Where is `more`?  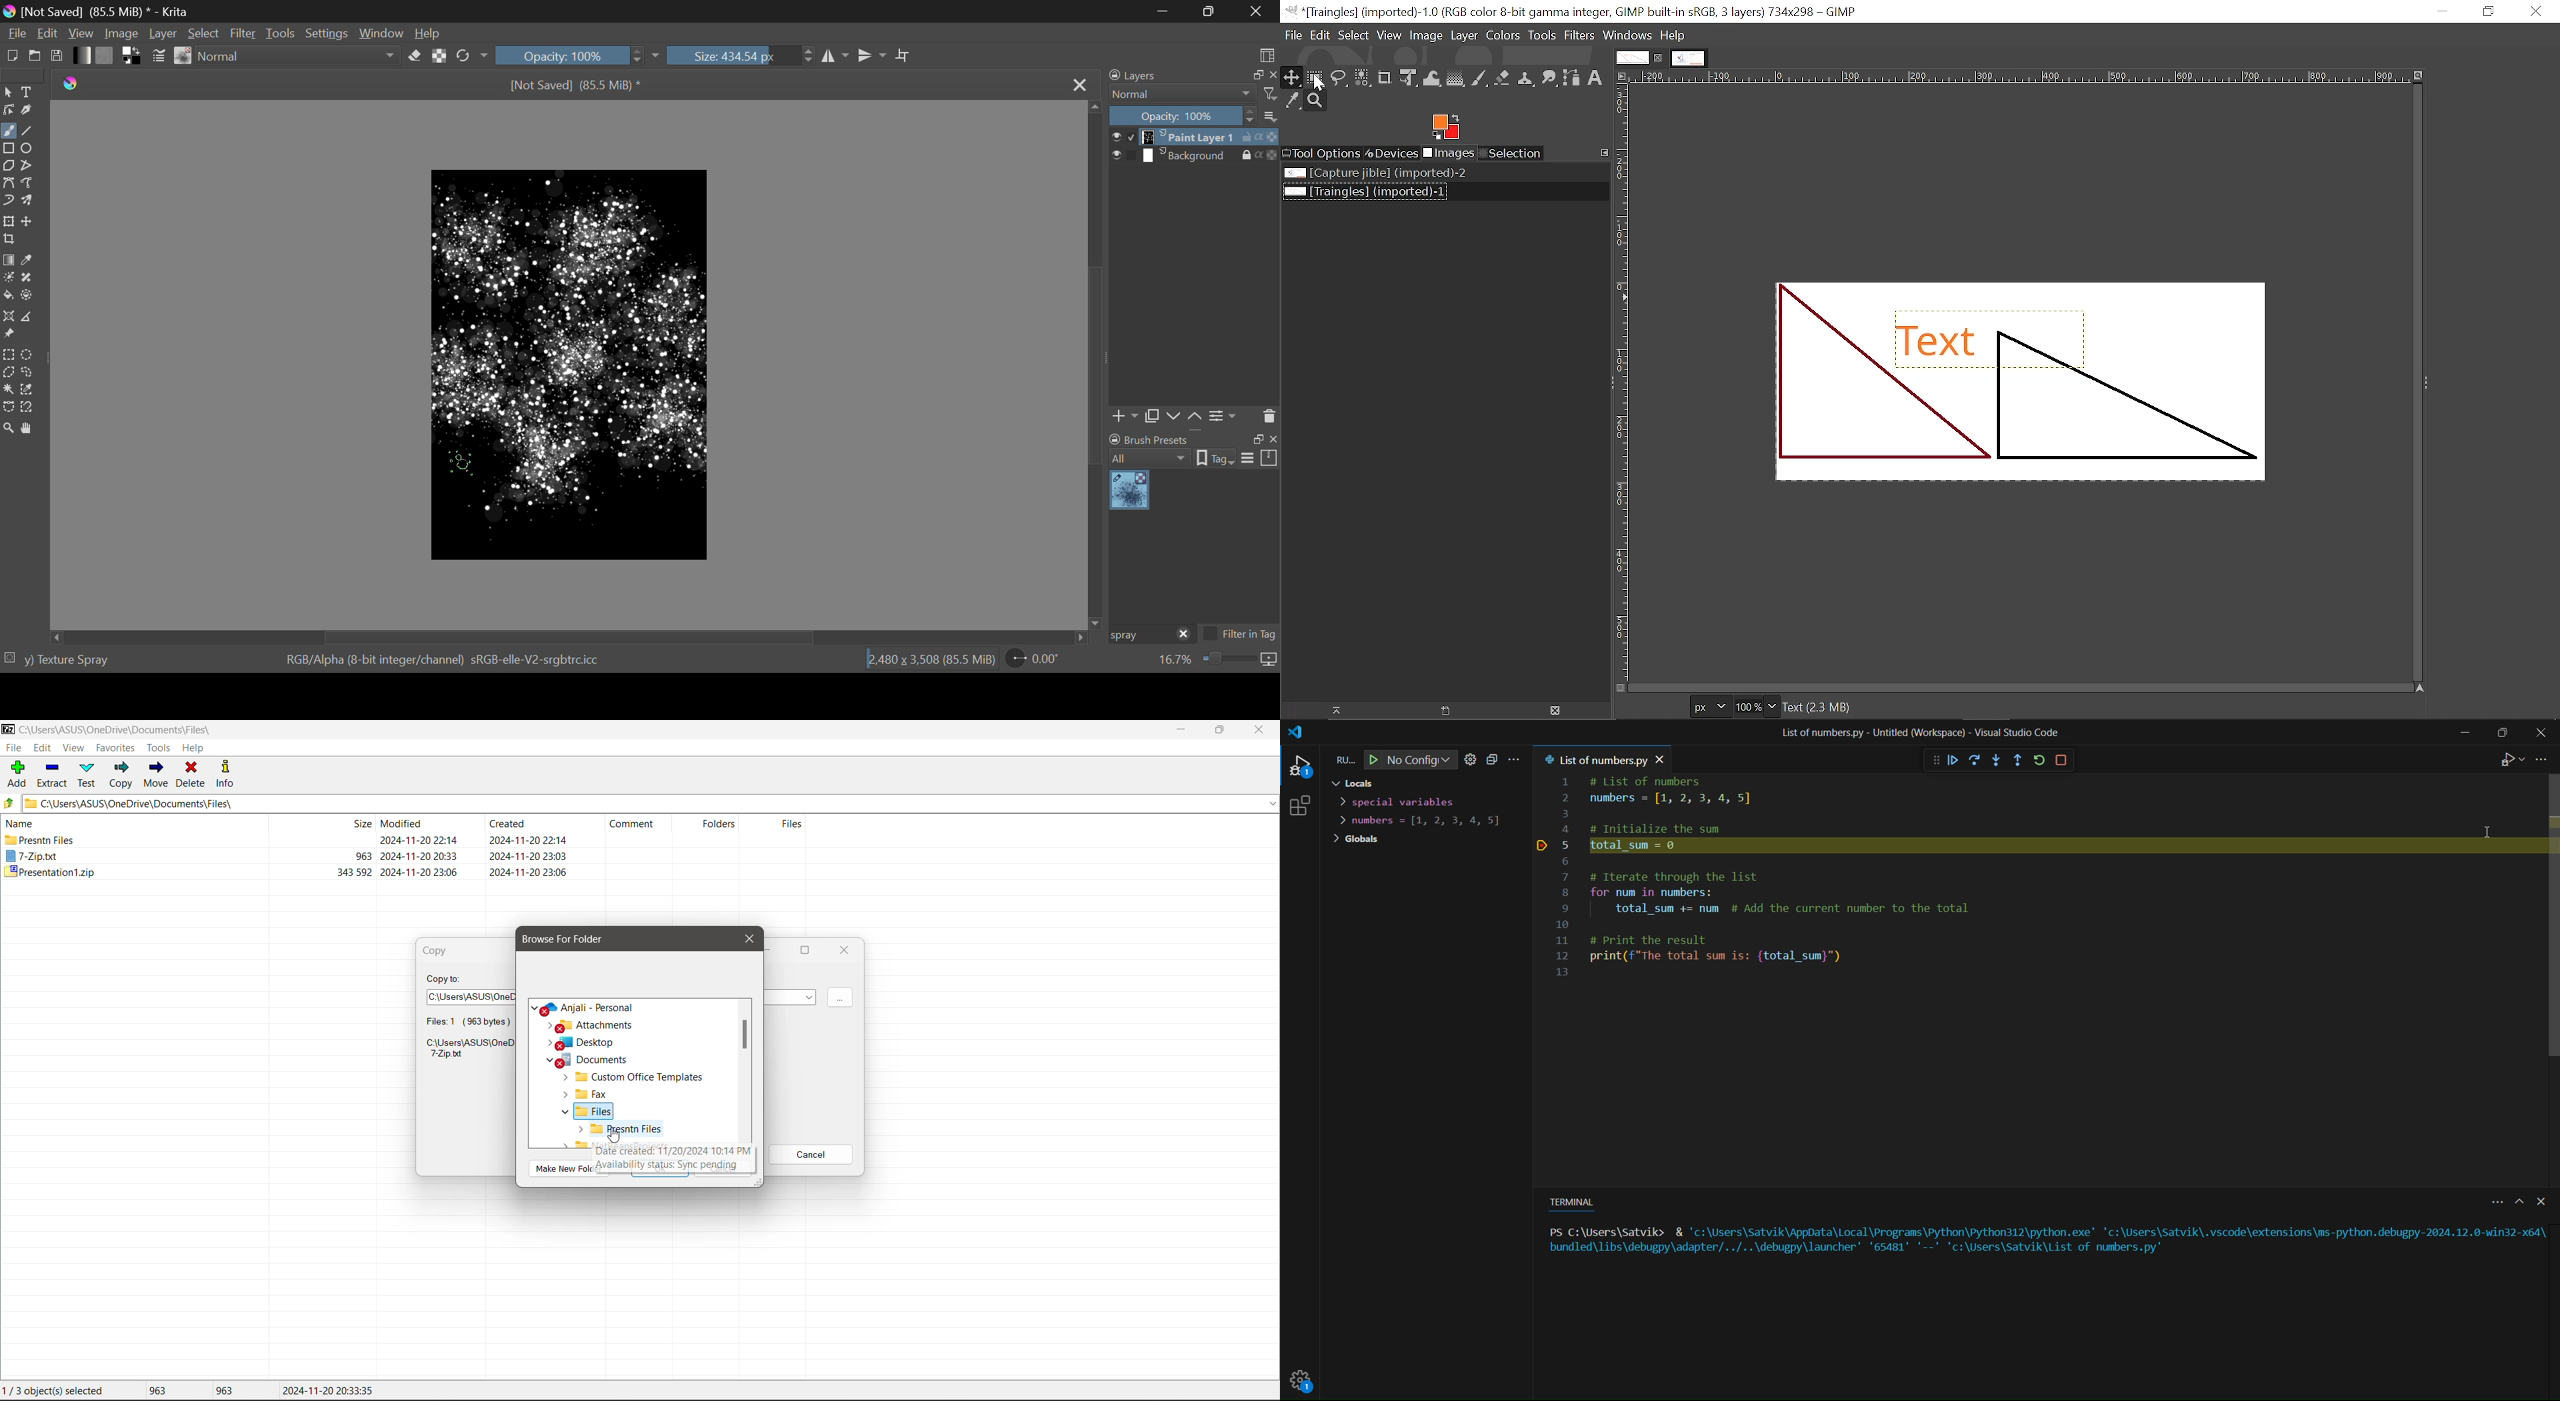 more is located at coordinates (1271, 115).